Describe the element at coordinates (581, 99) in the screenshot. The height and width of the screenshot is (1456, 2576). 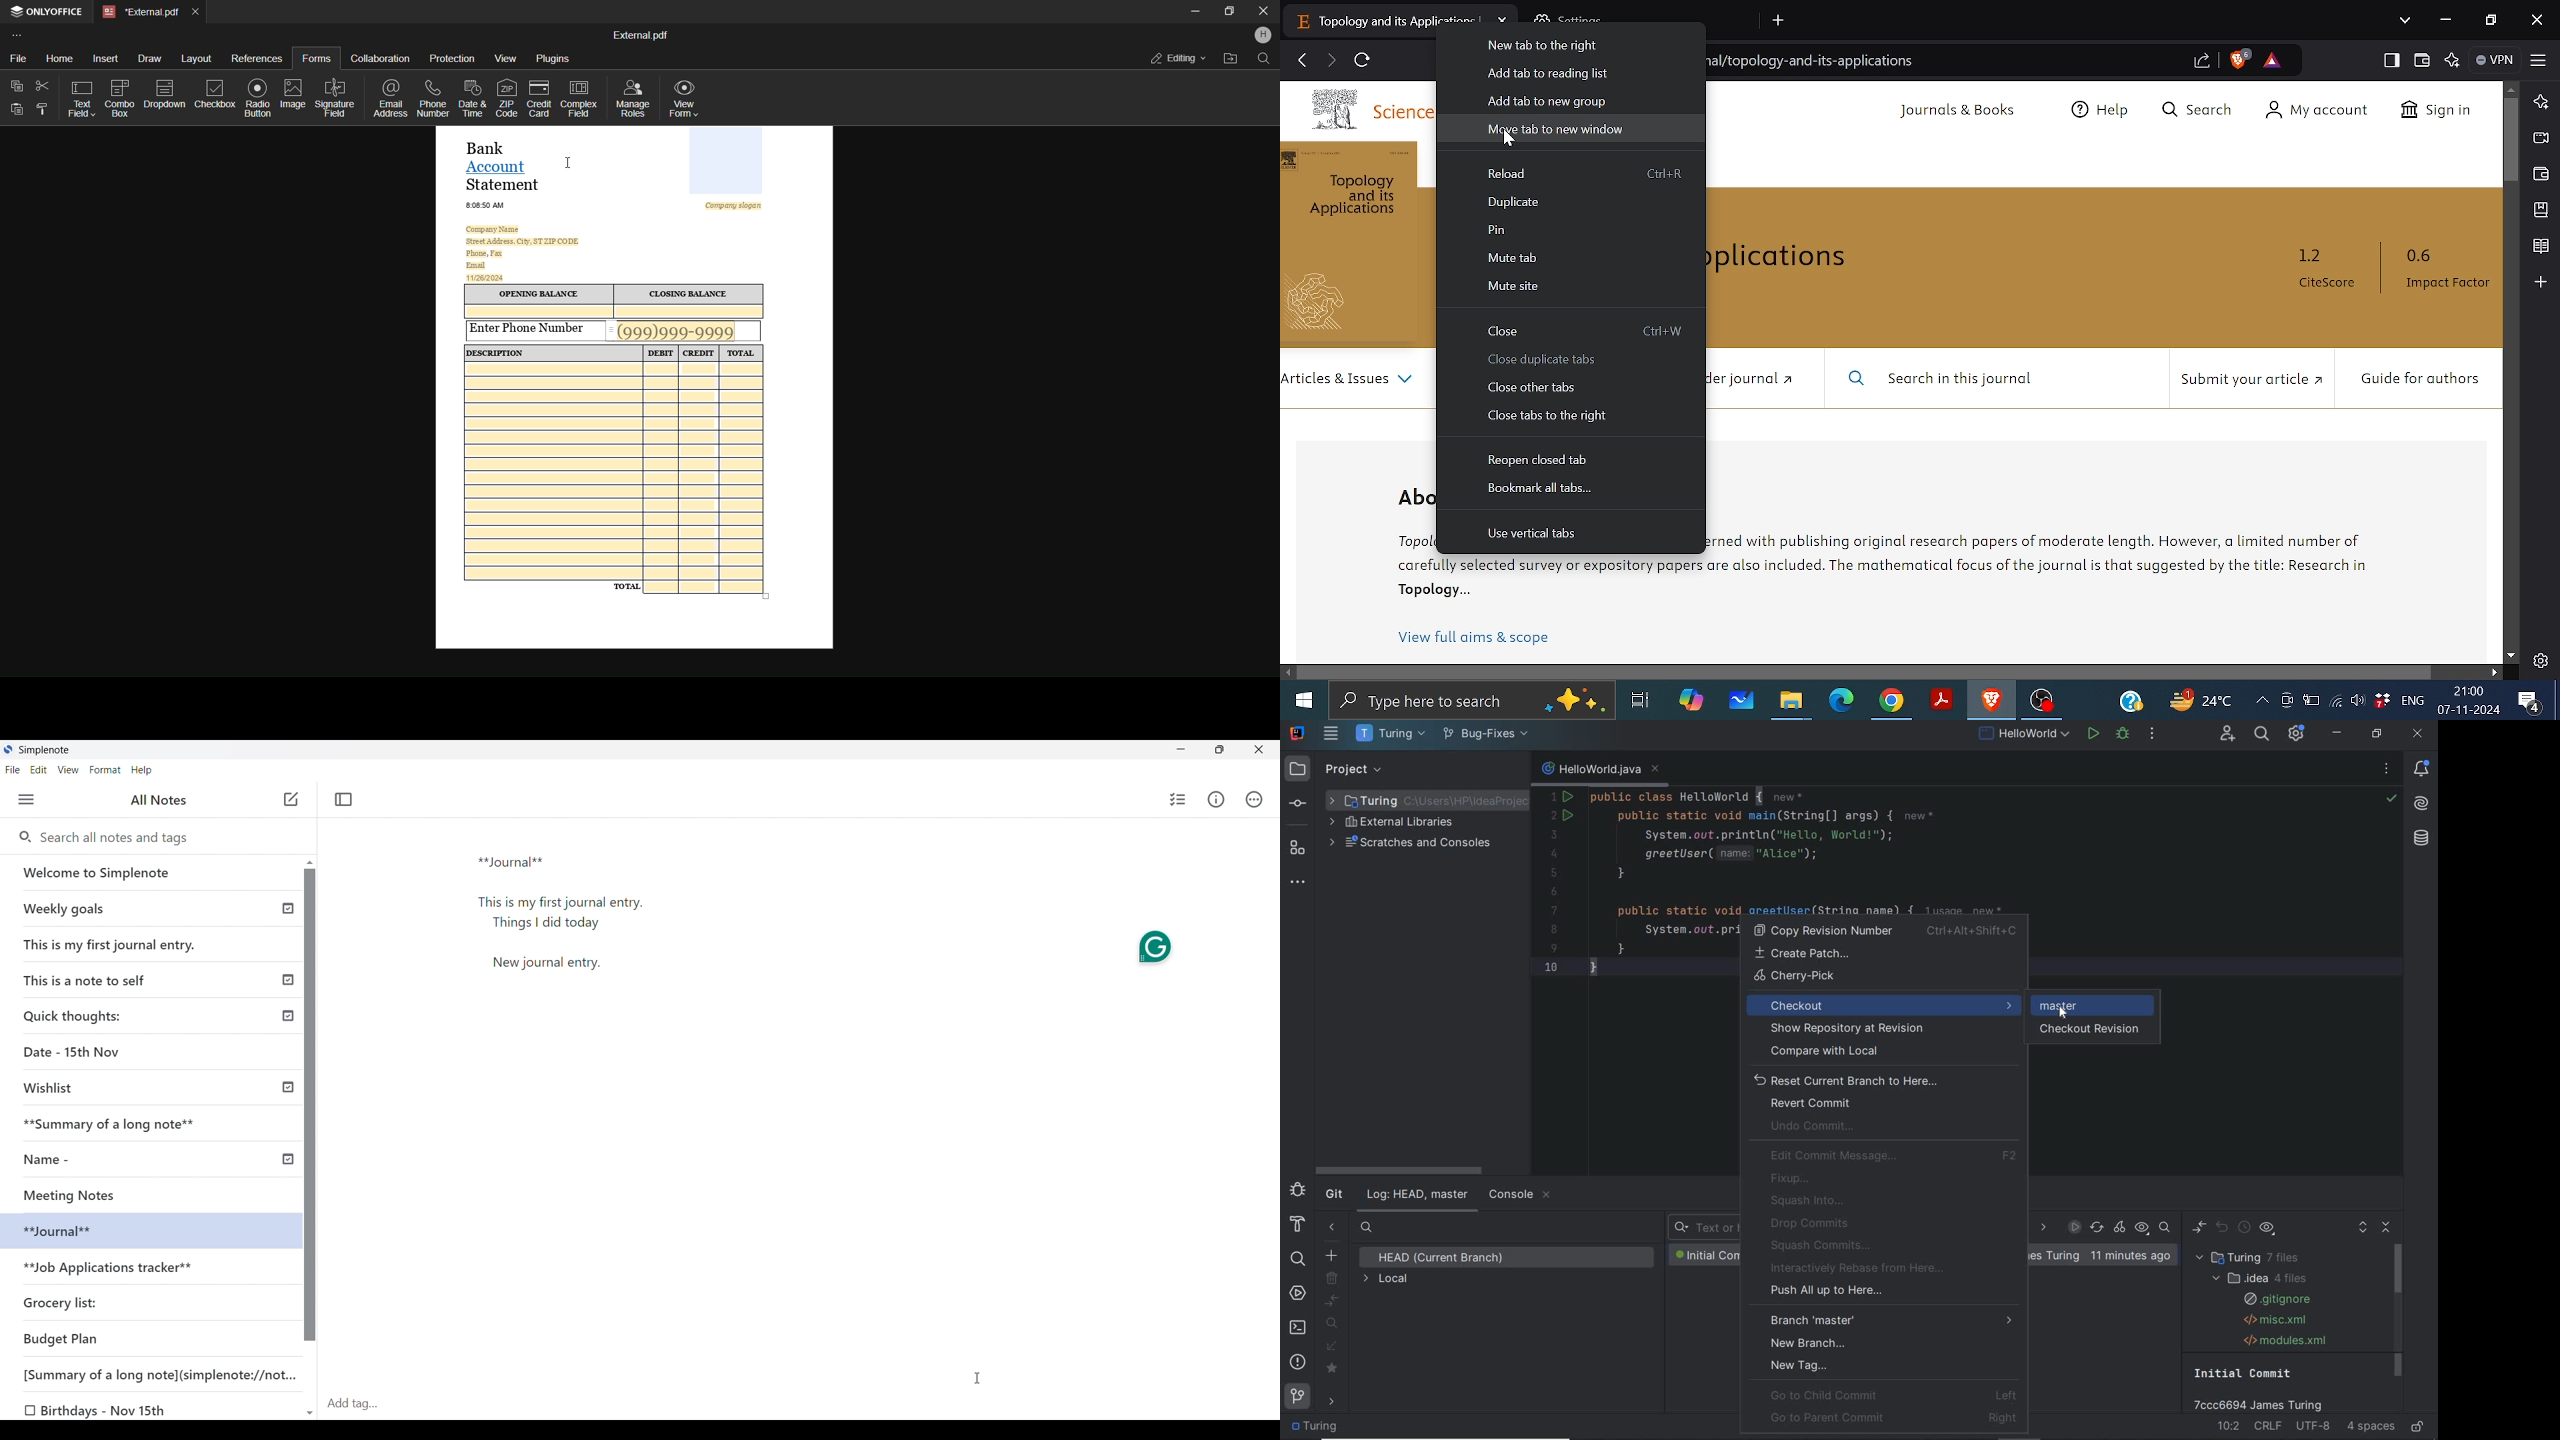
I see `complex field` at that location.